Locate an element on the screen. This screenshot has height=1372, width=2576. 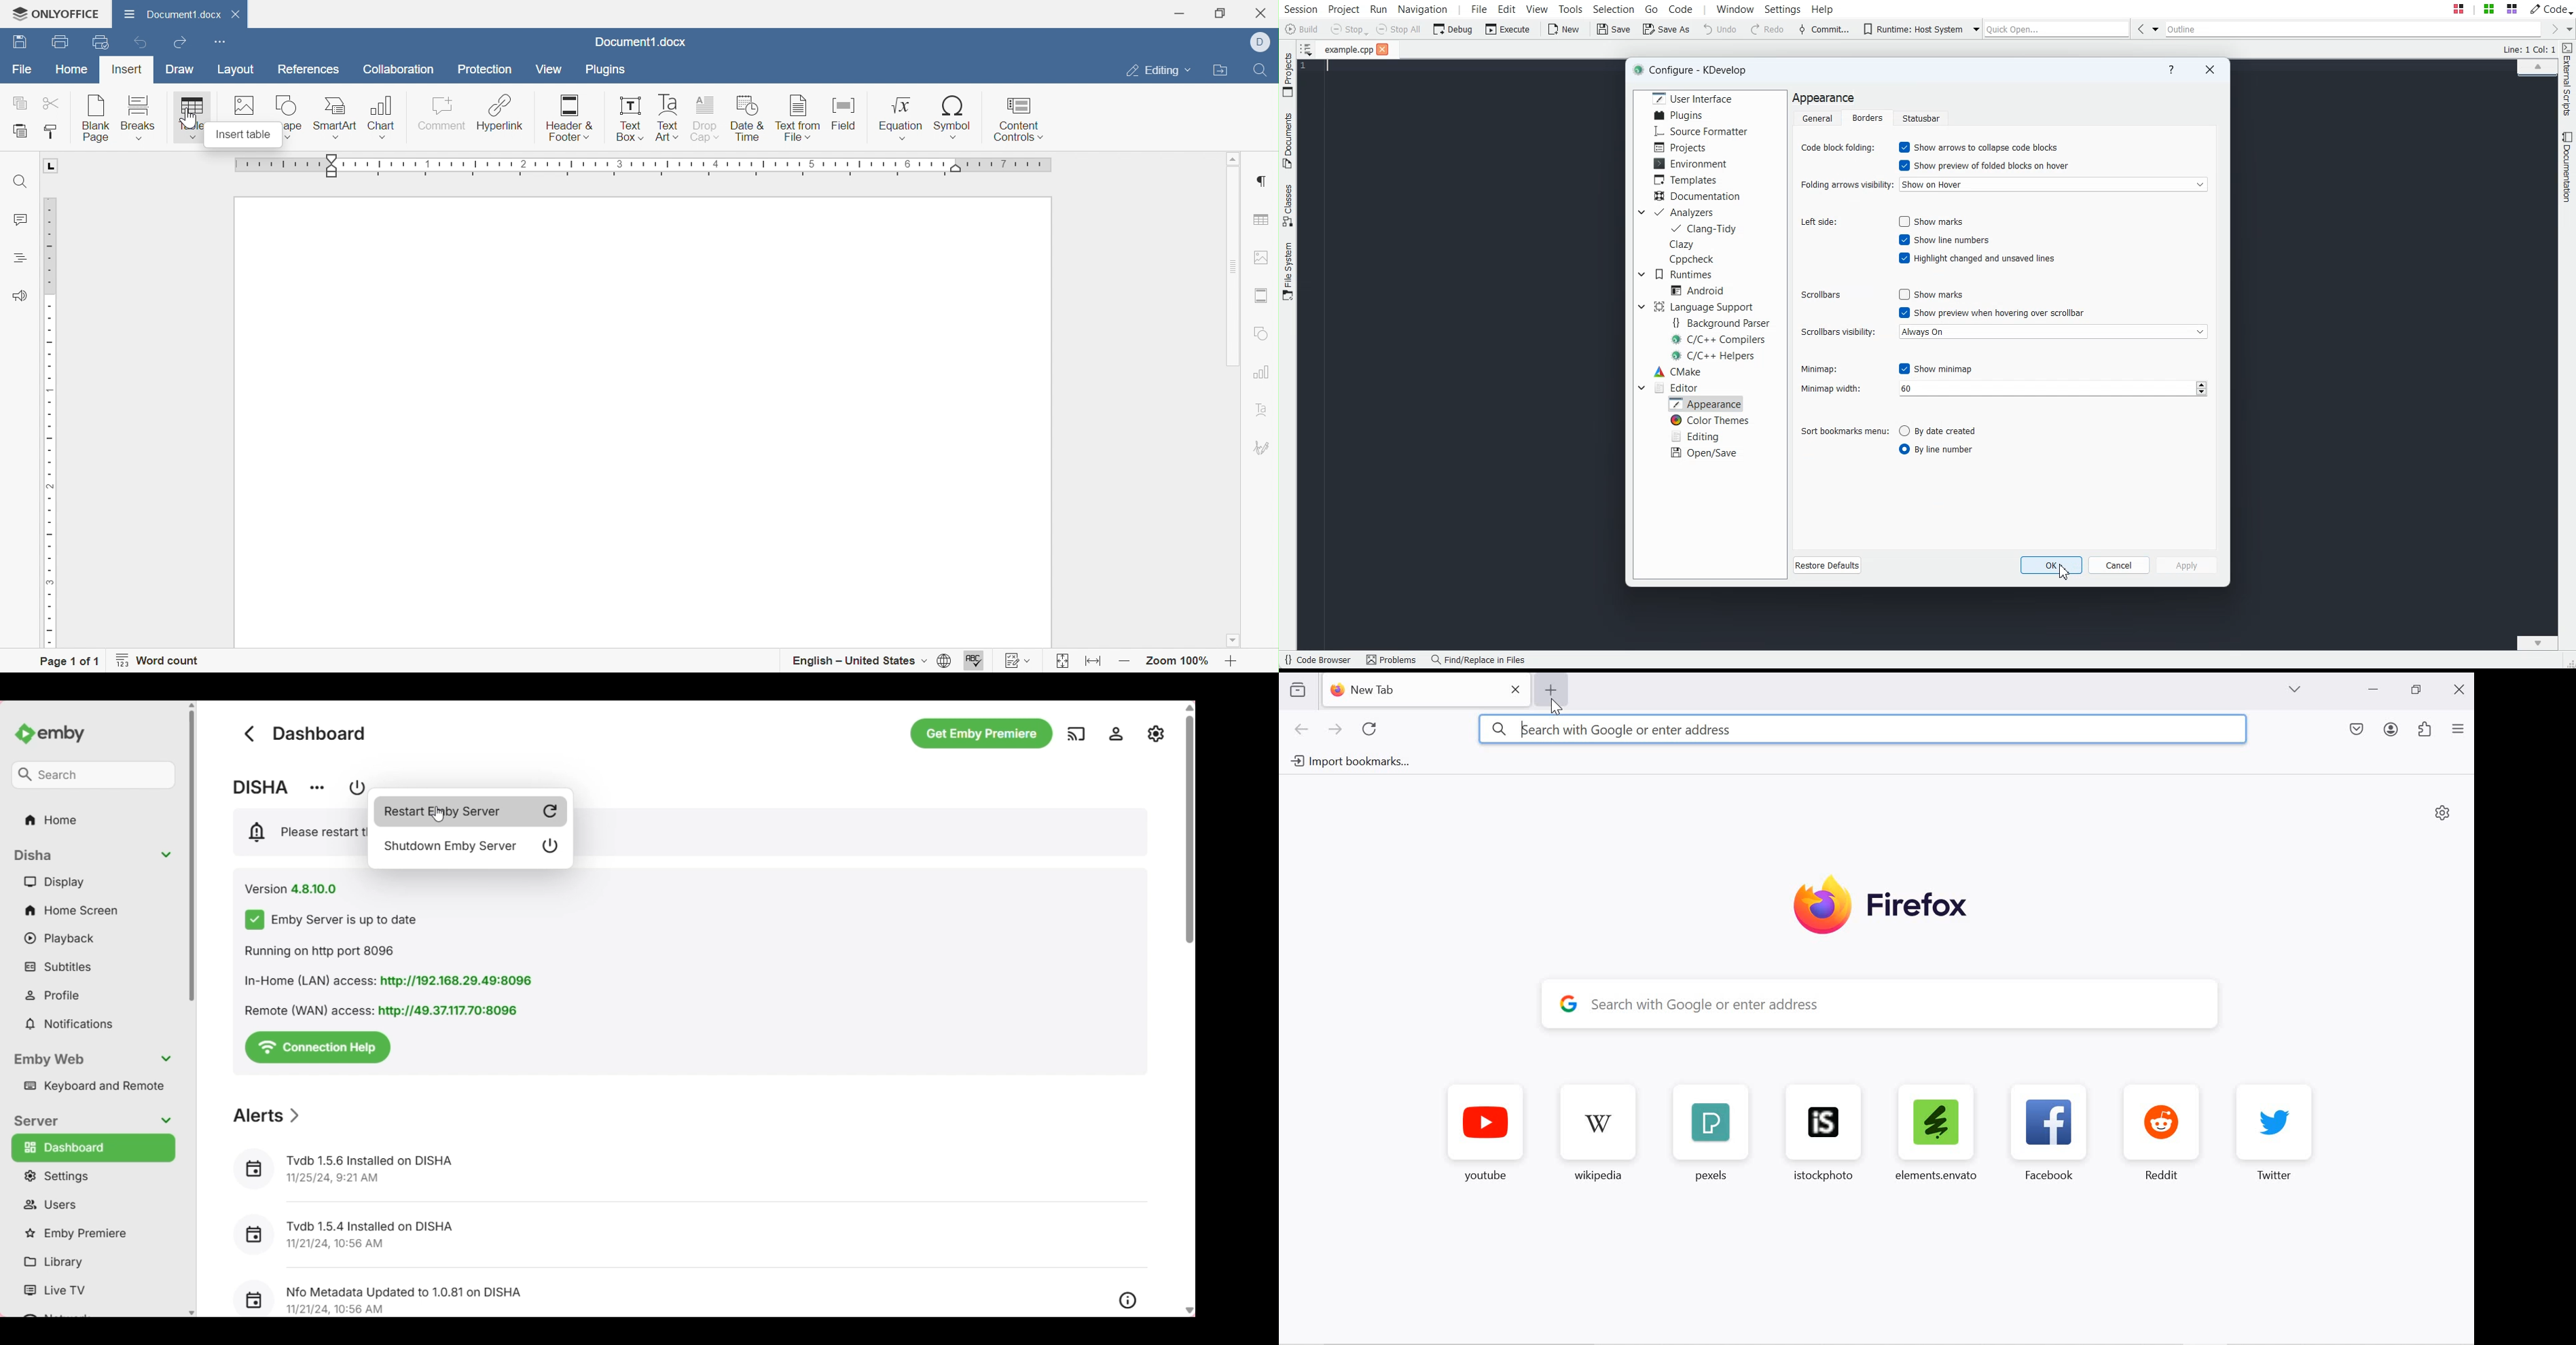
Home screen is located at coordinates (93, 910).